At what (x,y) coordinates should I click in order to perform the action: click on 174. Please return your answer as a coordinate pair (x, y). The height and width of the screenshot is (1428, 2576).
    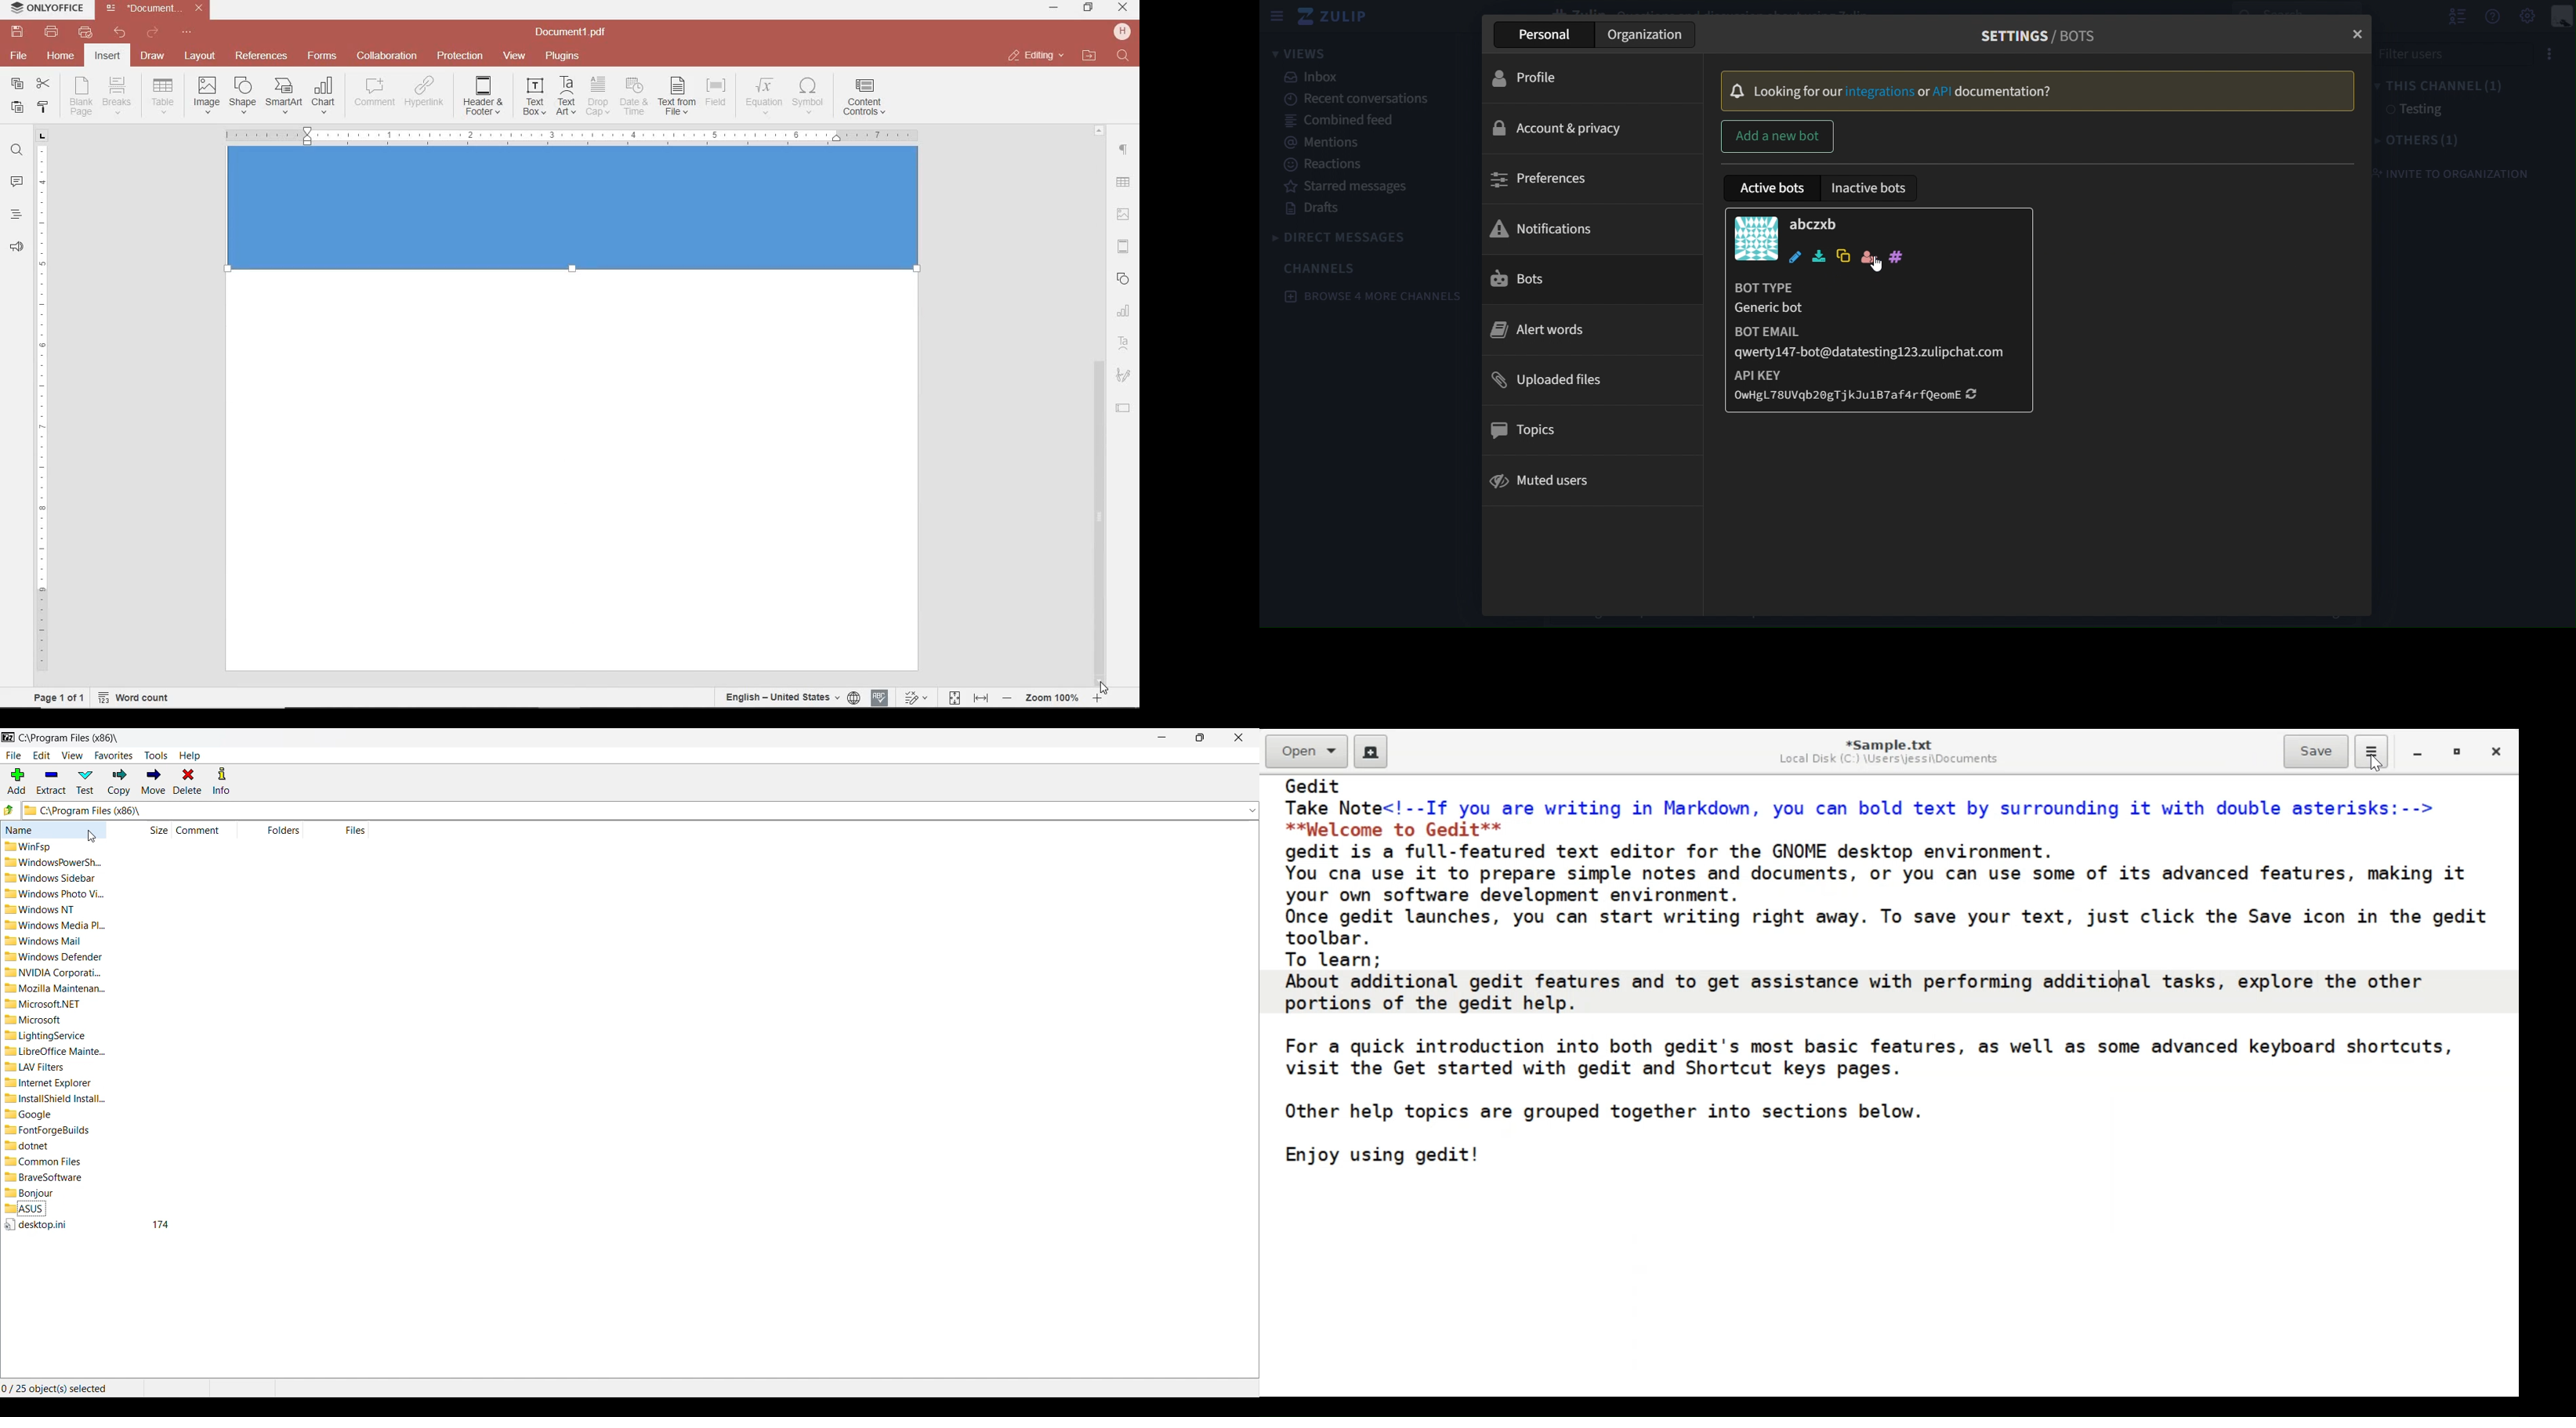
    Looking at the image, I should click on (161, 1225).